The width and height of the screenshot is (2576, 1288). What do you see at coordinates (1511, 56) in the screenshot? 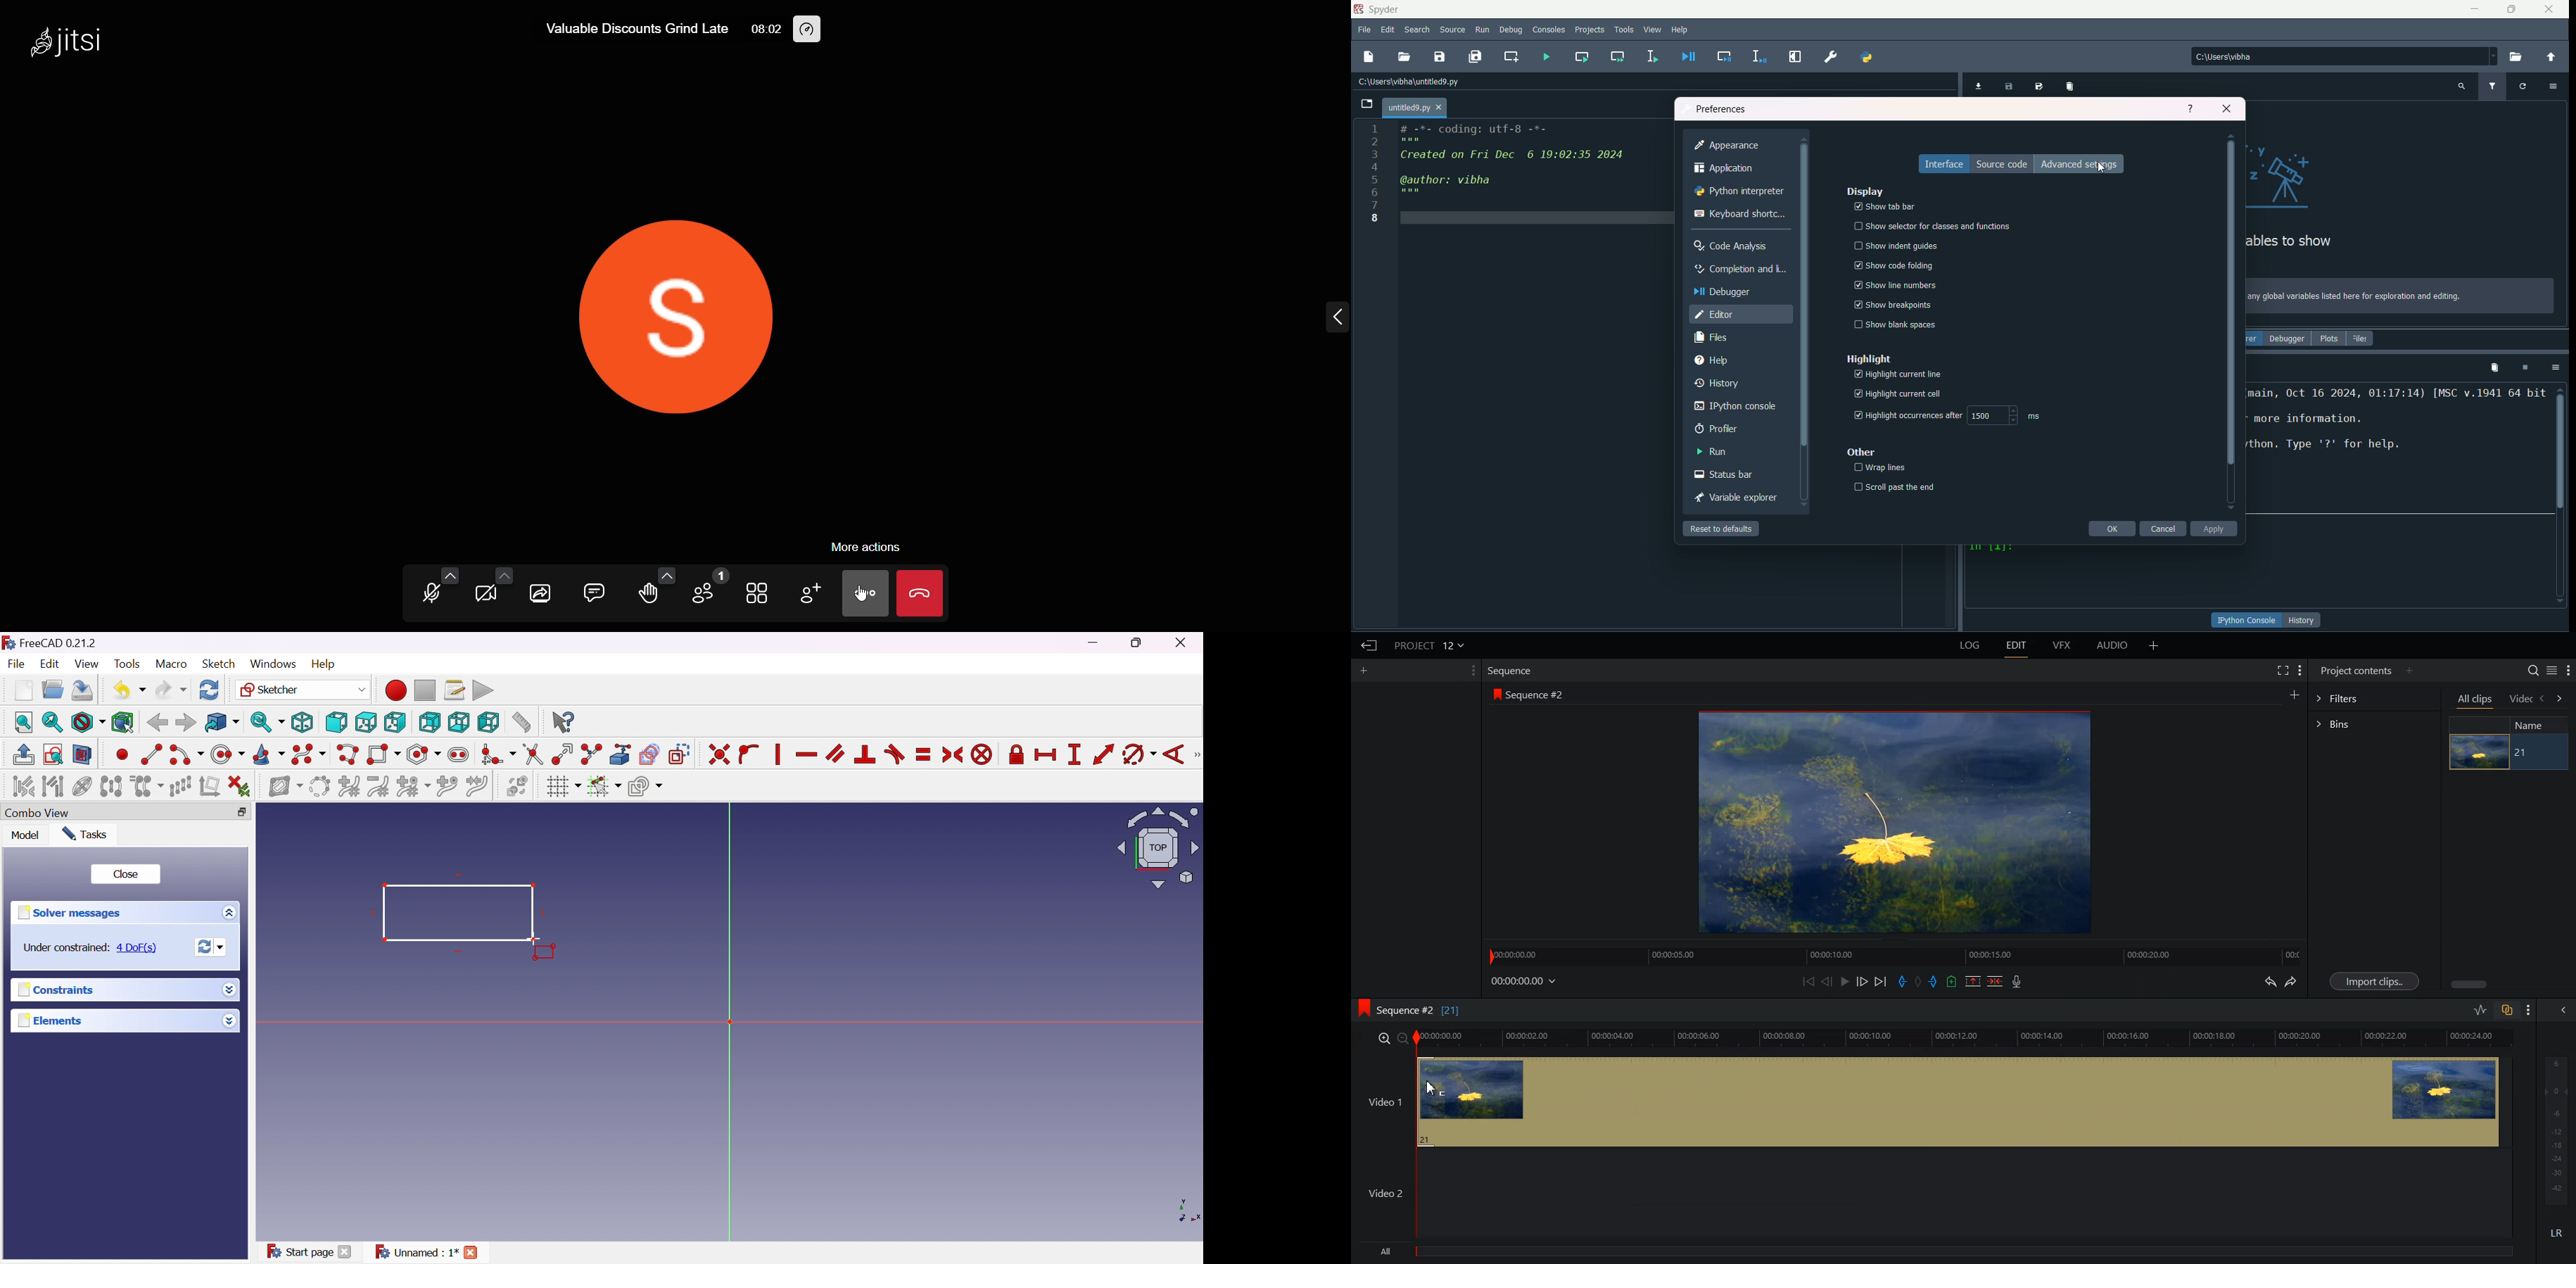
I see `create new cell` at bounding box center [1511, 56].